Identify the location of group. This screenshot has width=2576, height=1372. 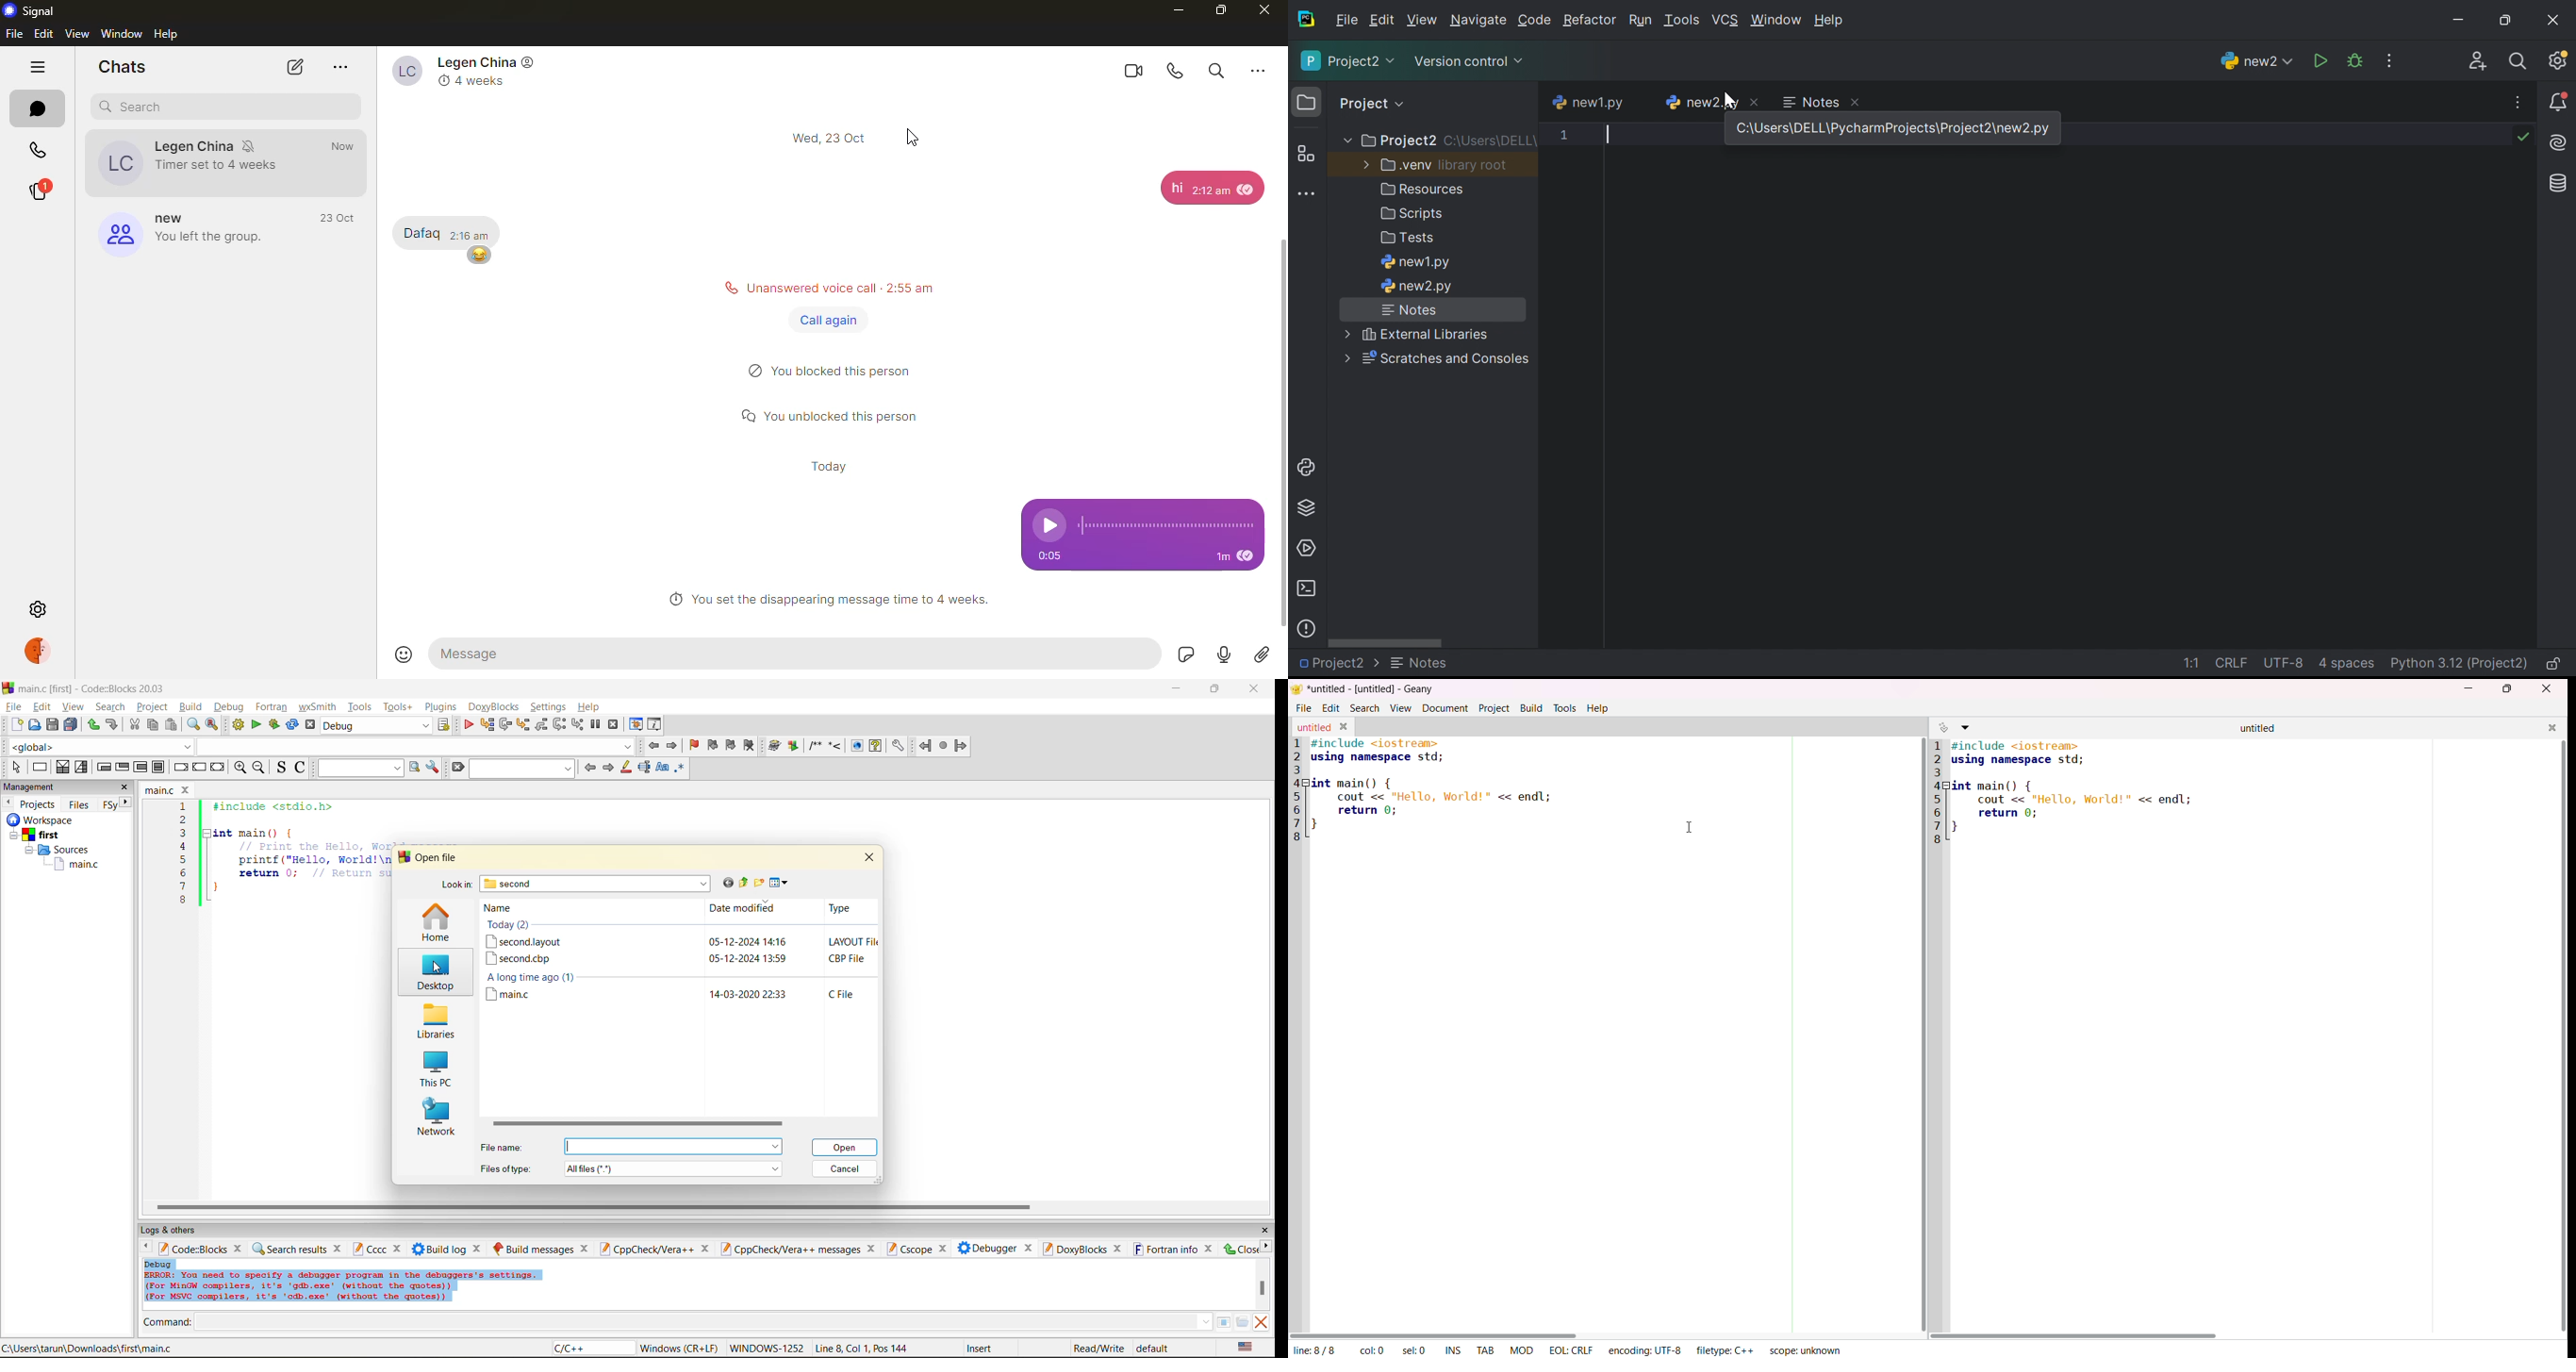
(186, 231).